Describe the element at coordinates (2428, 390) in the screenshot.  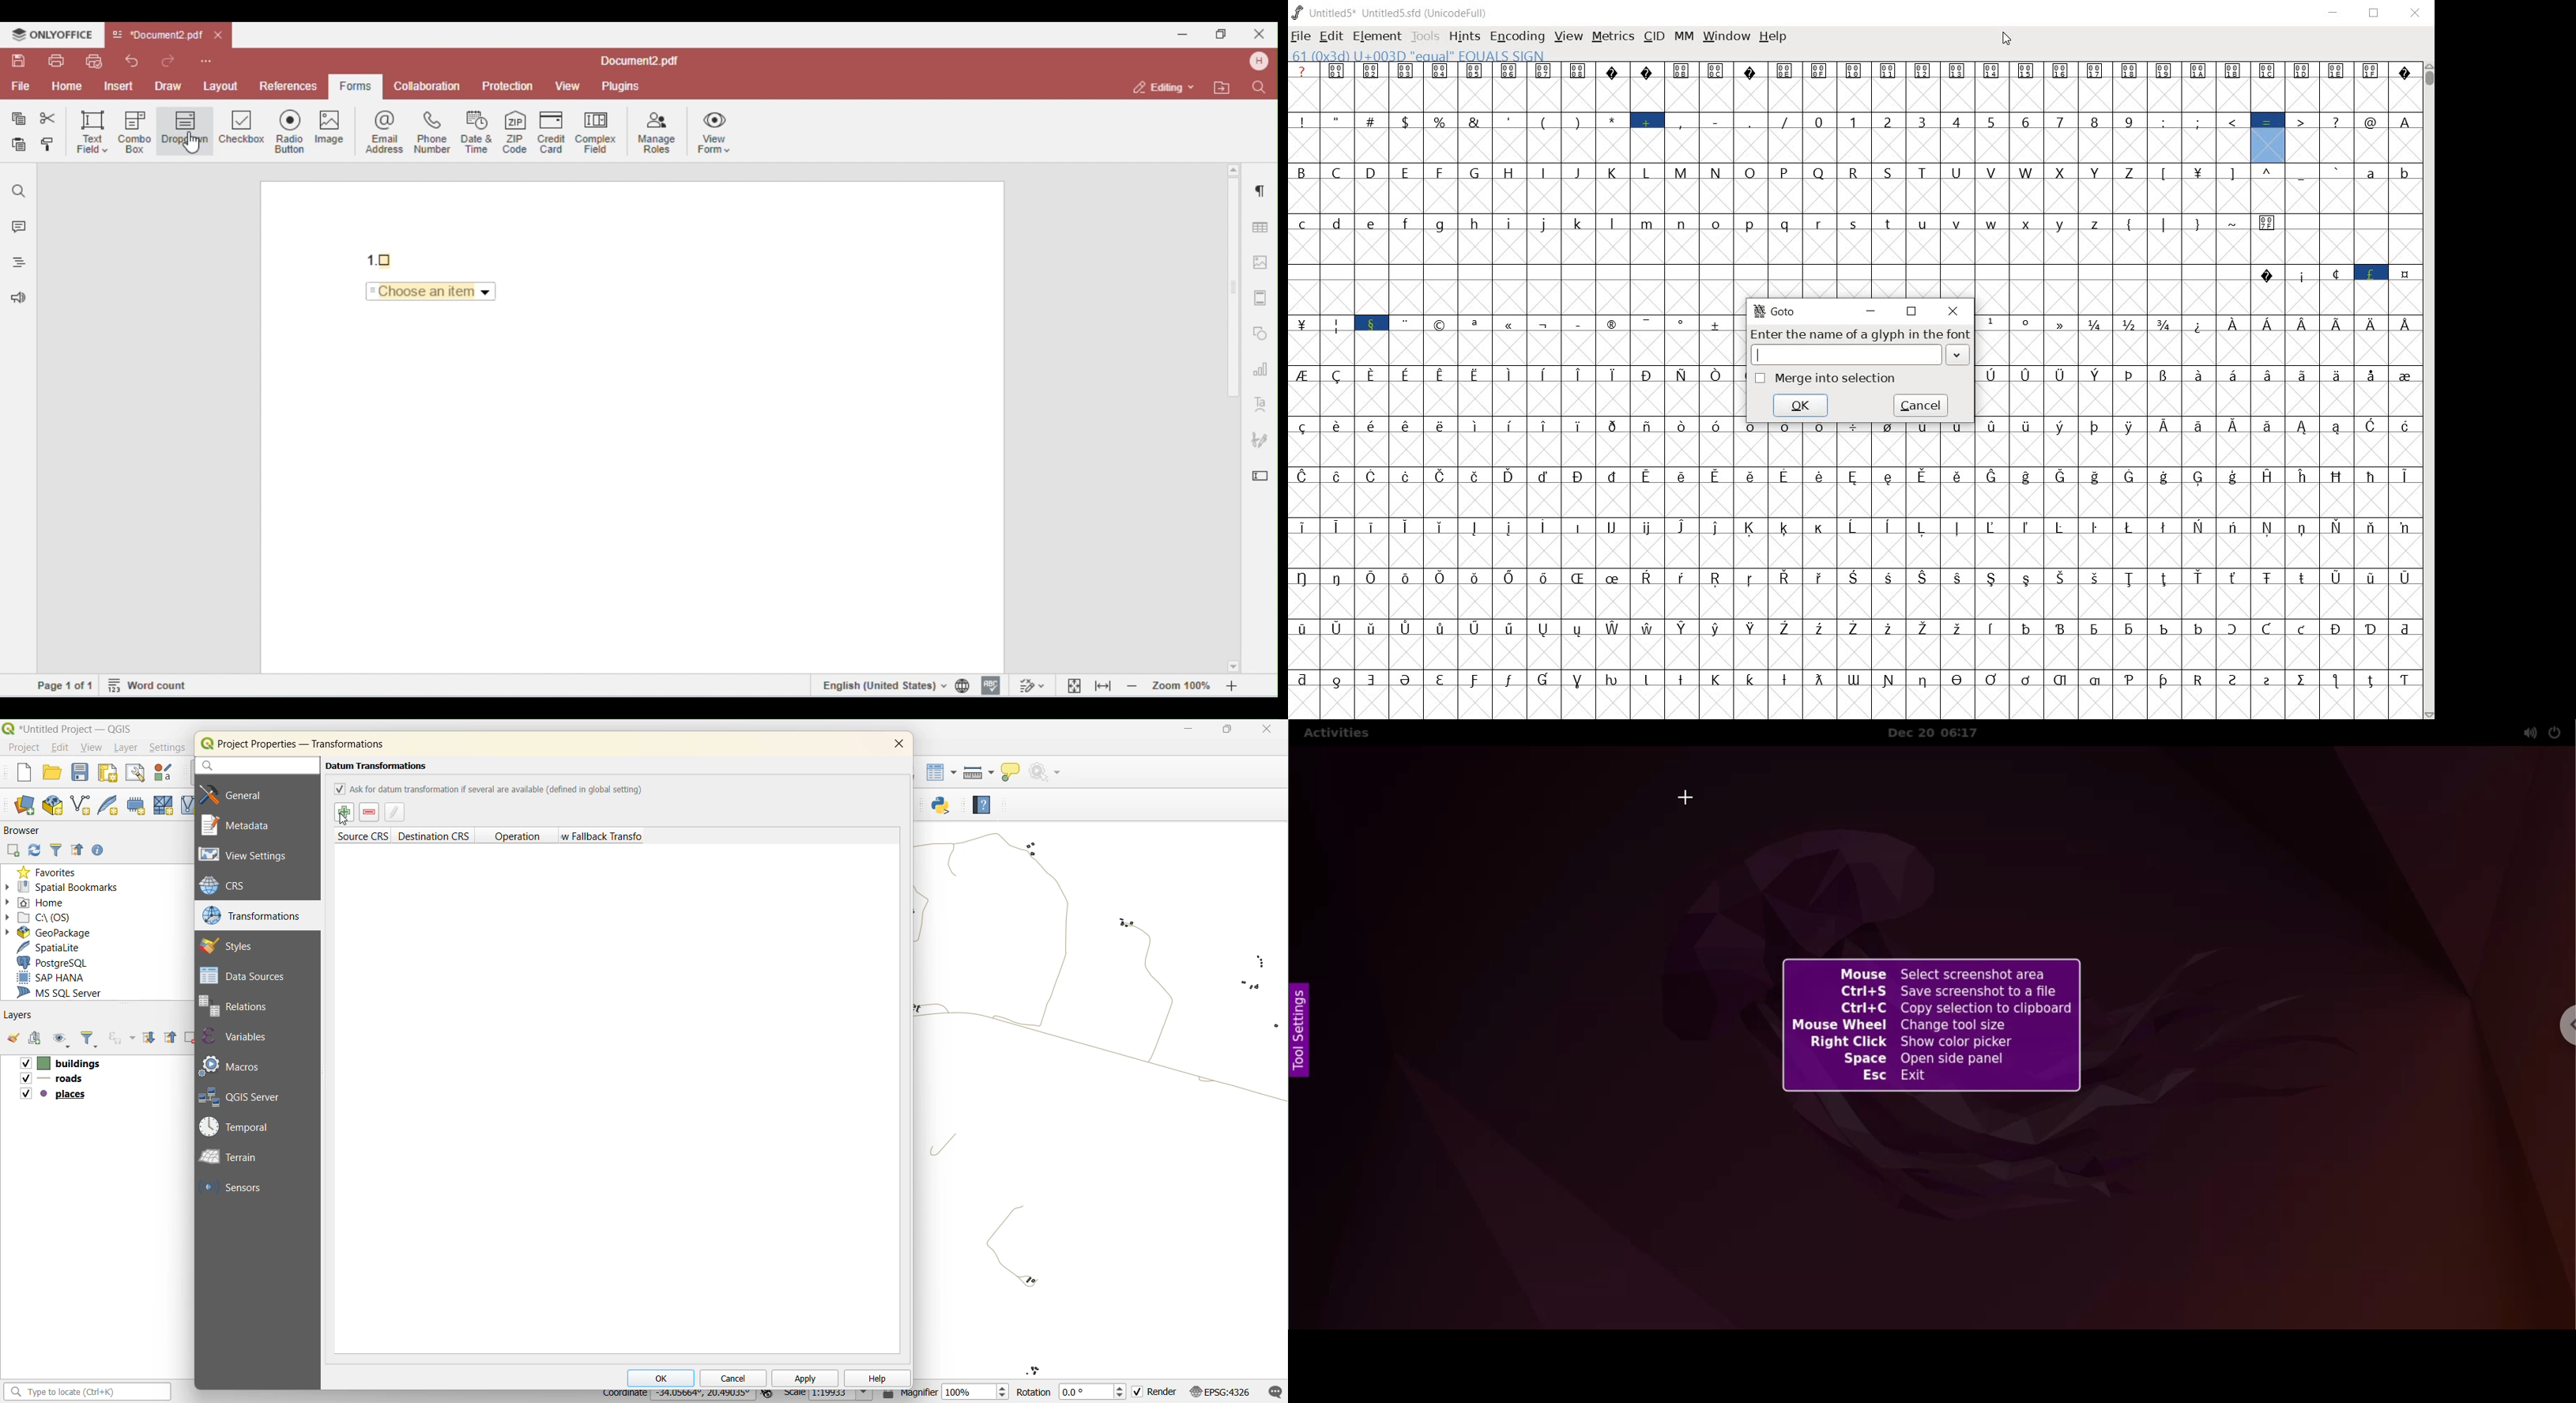
I see `scrollbar` at that location.